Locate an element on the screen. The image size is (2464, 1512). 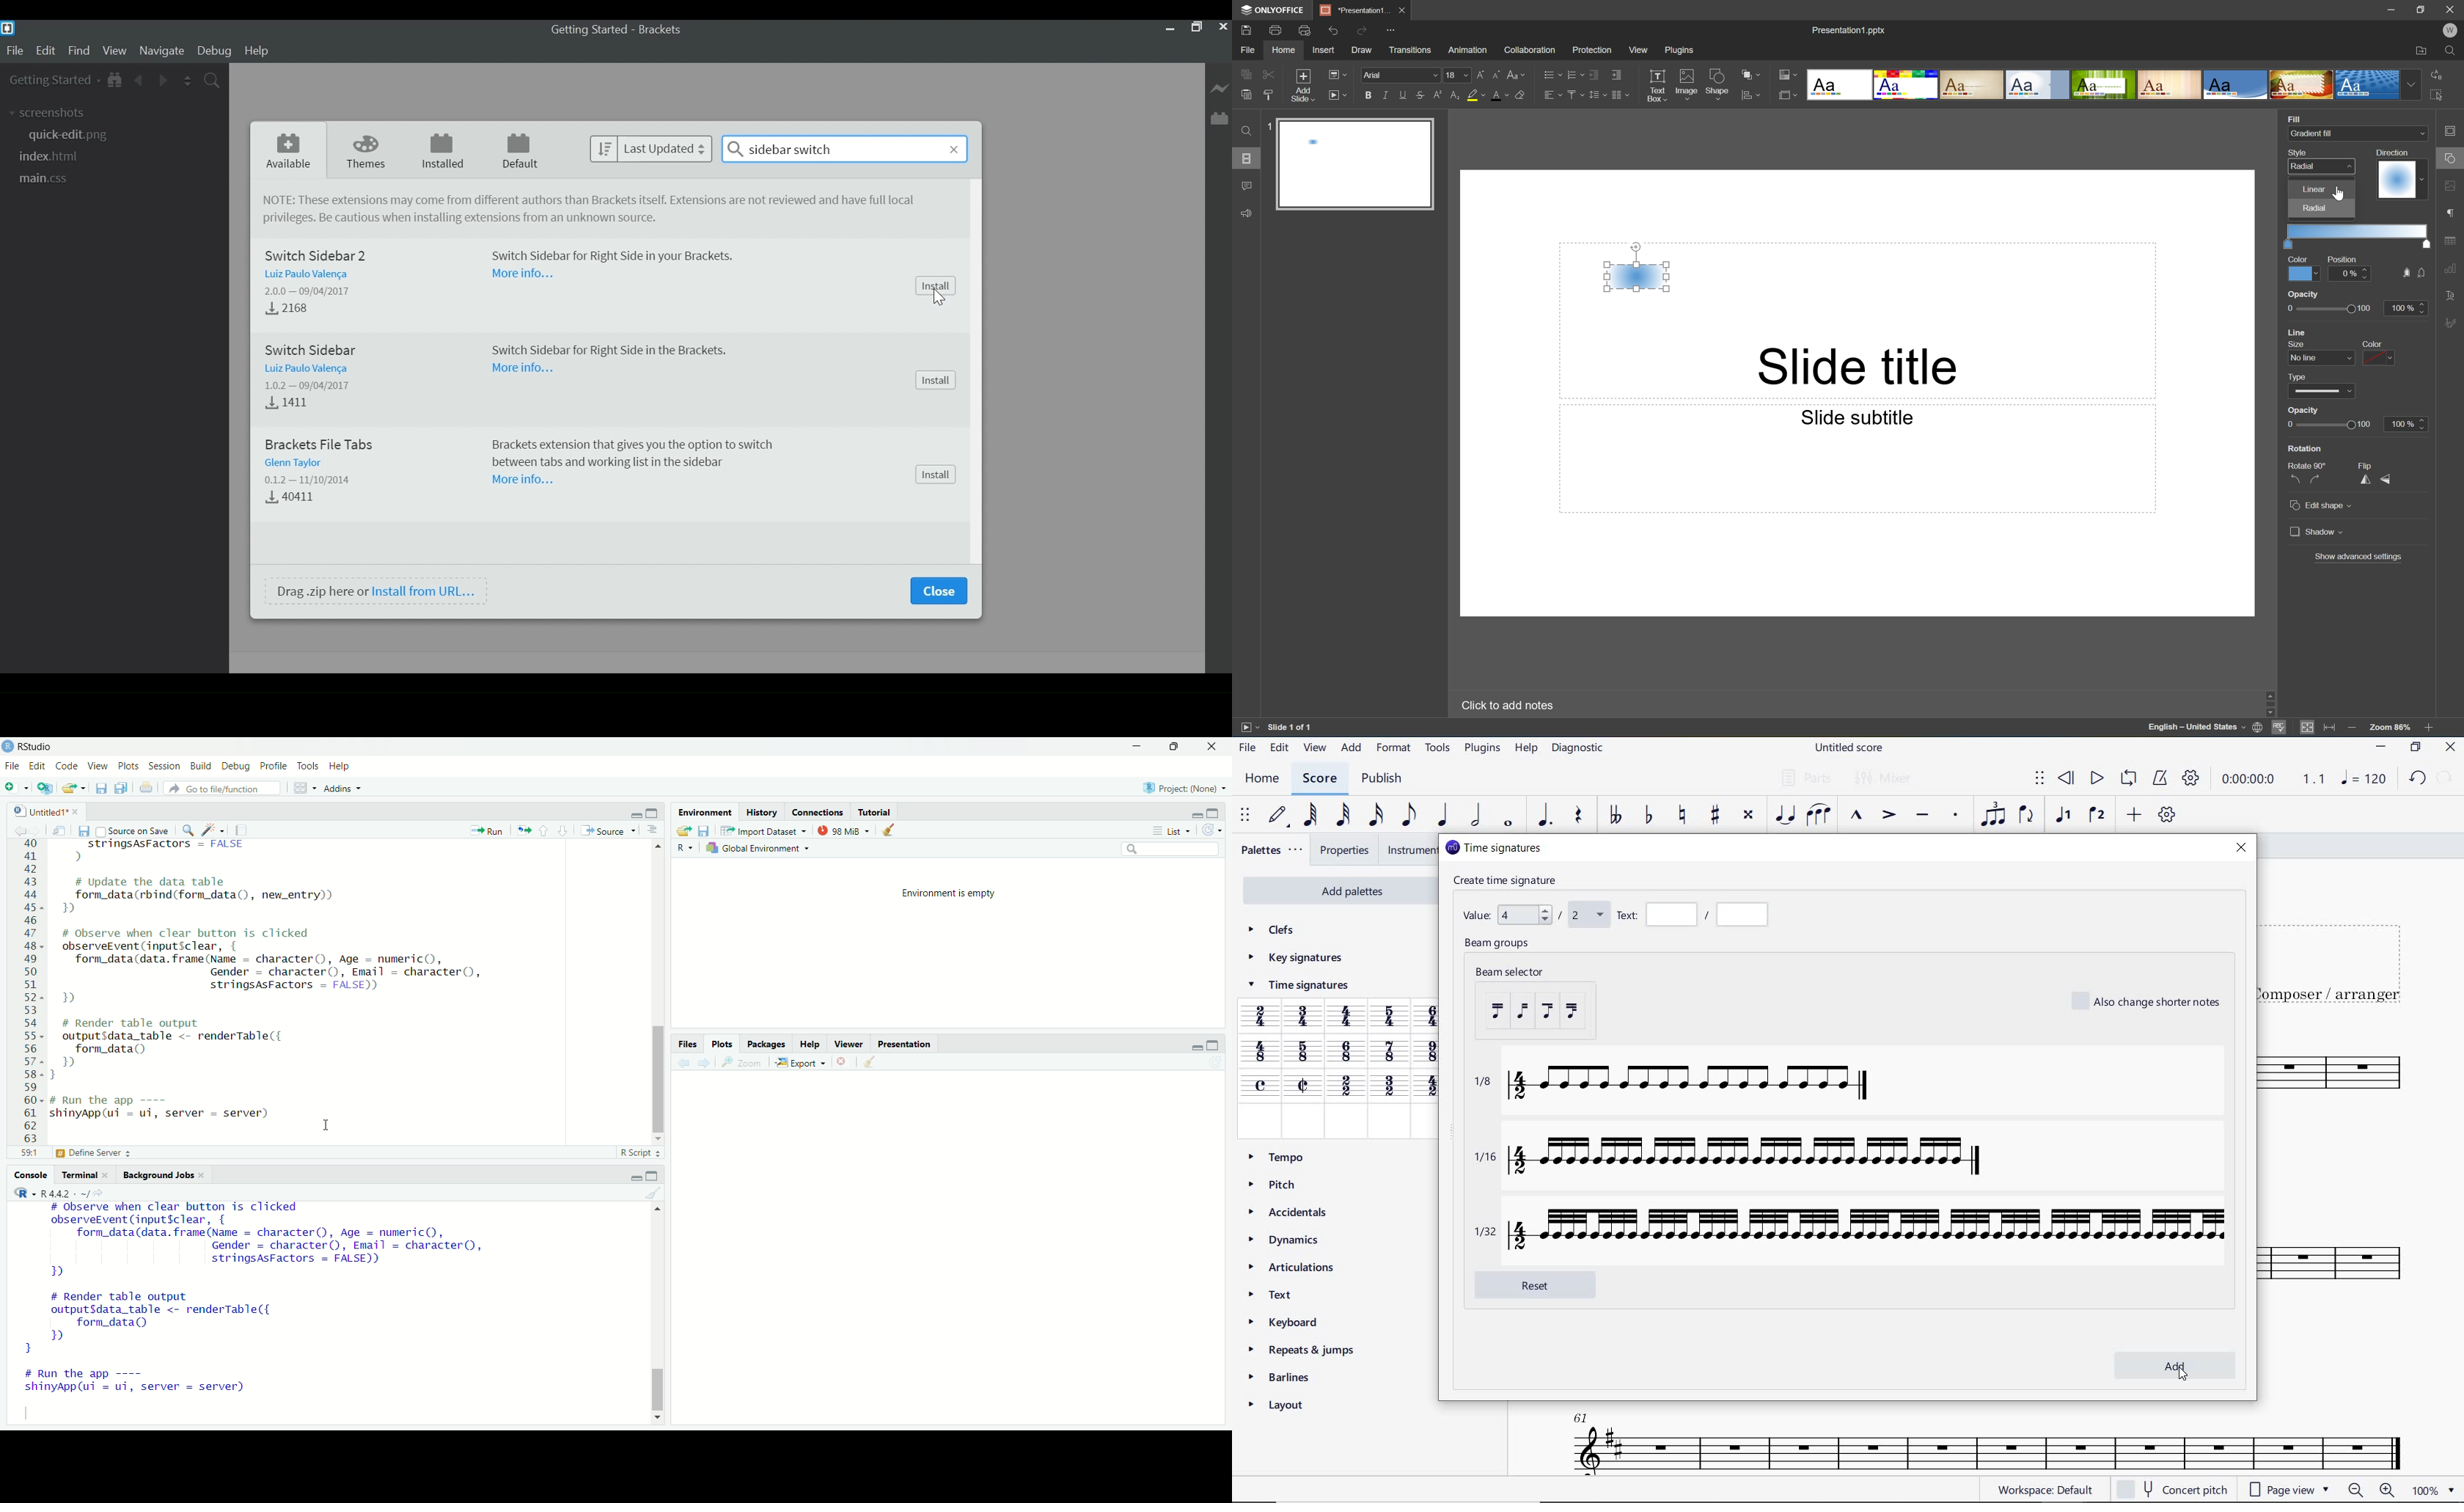
save current documents is located at coordinates (100, 788).